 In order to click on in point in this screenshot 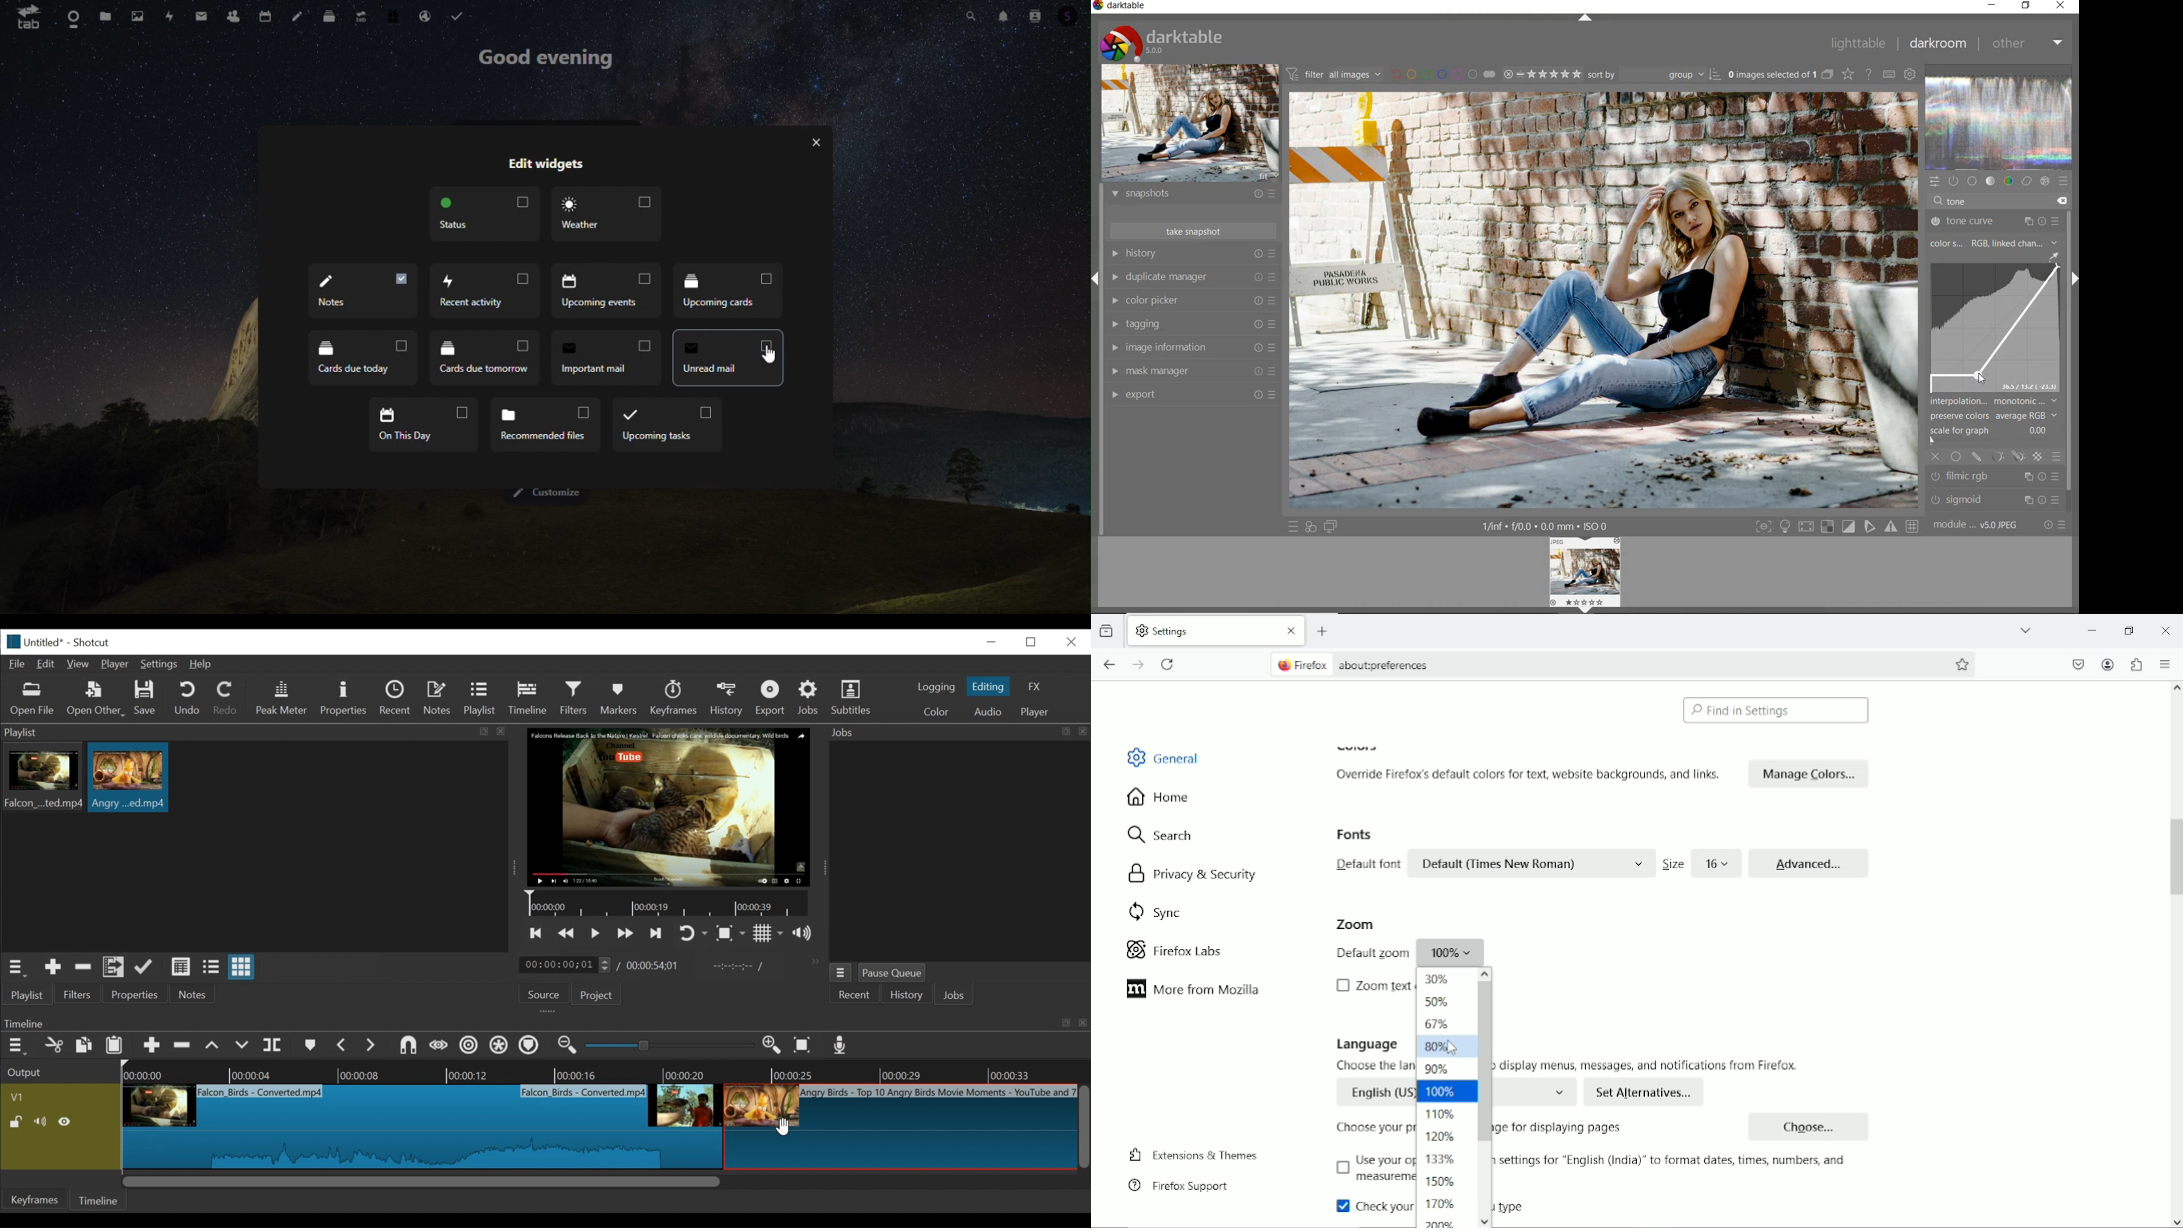, I will do `click(736, 968)`.